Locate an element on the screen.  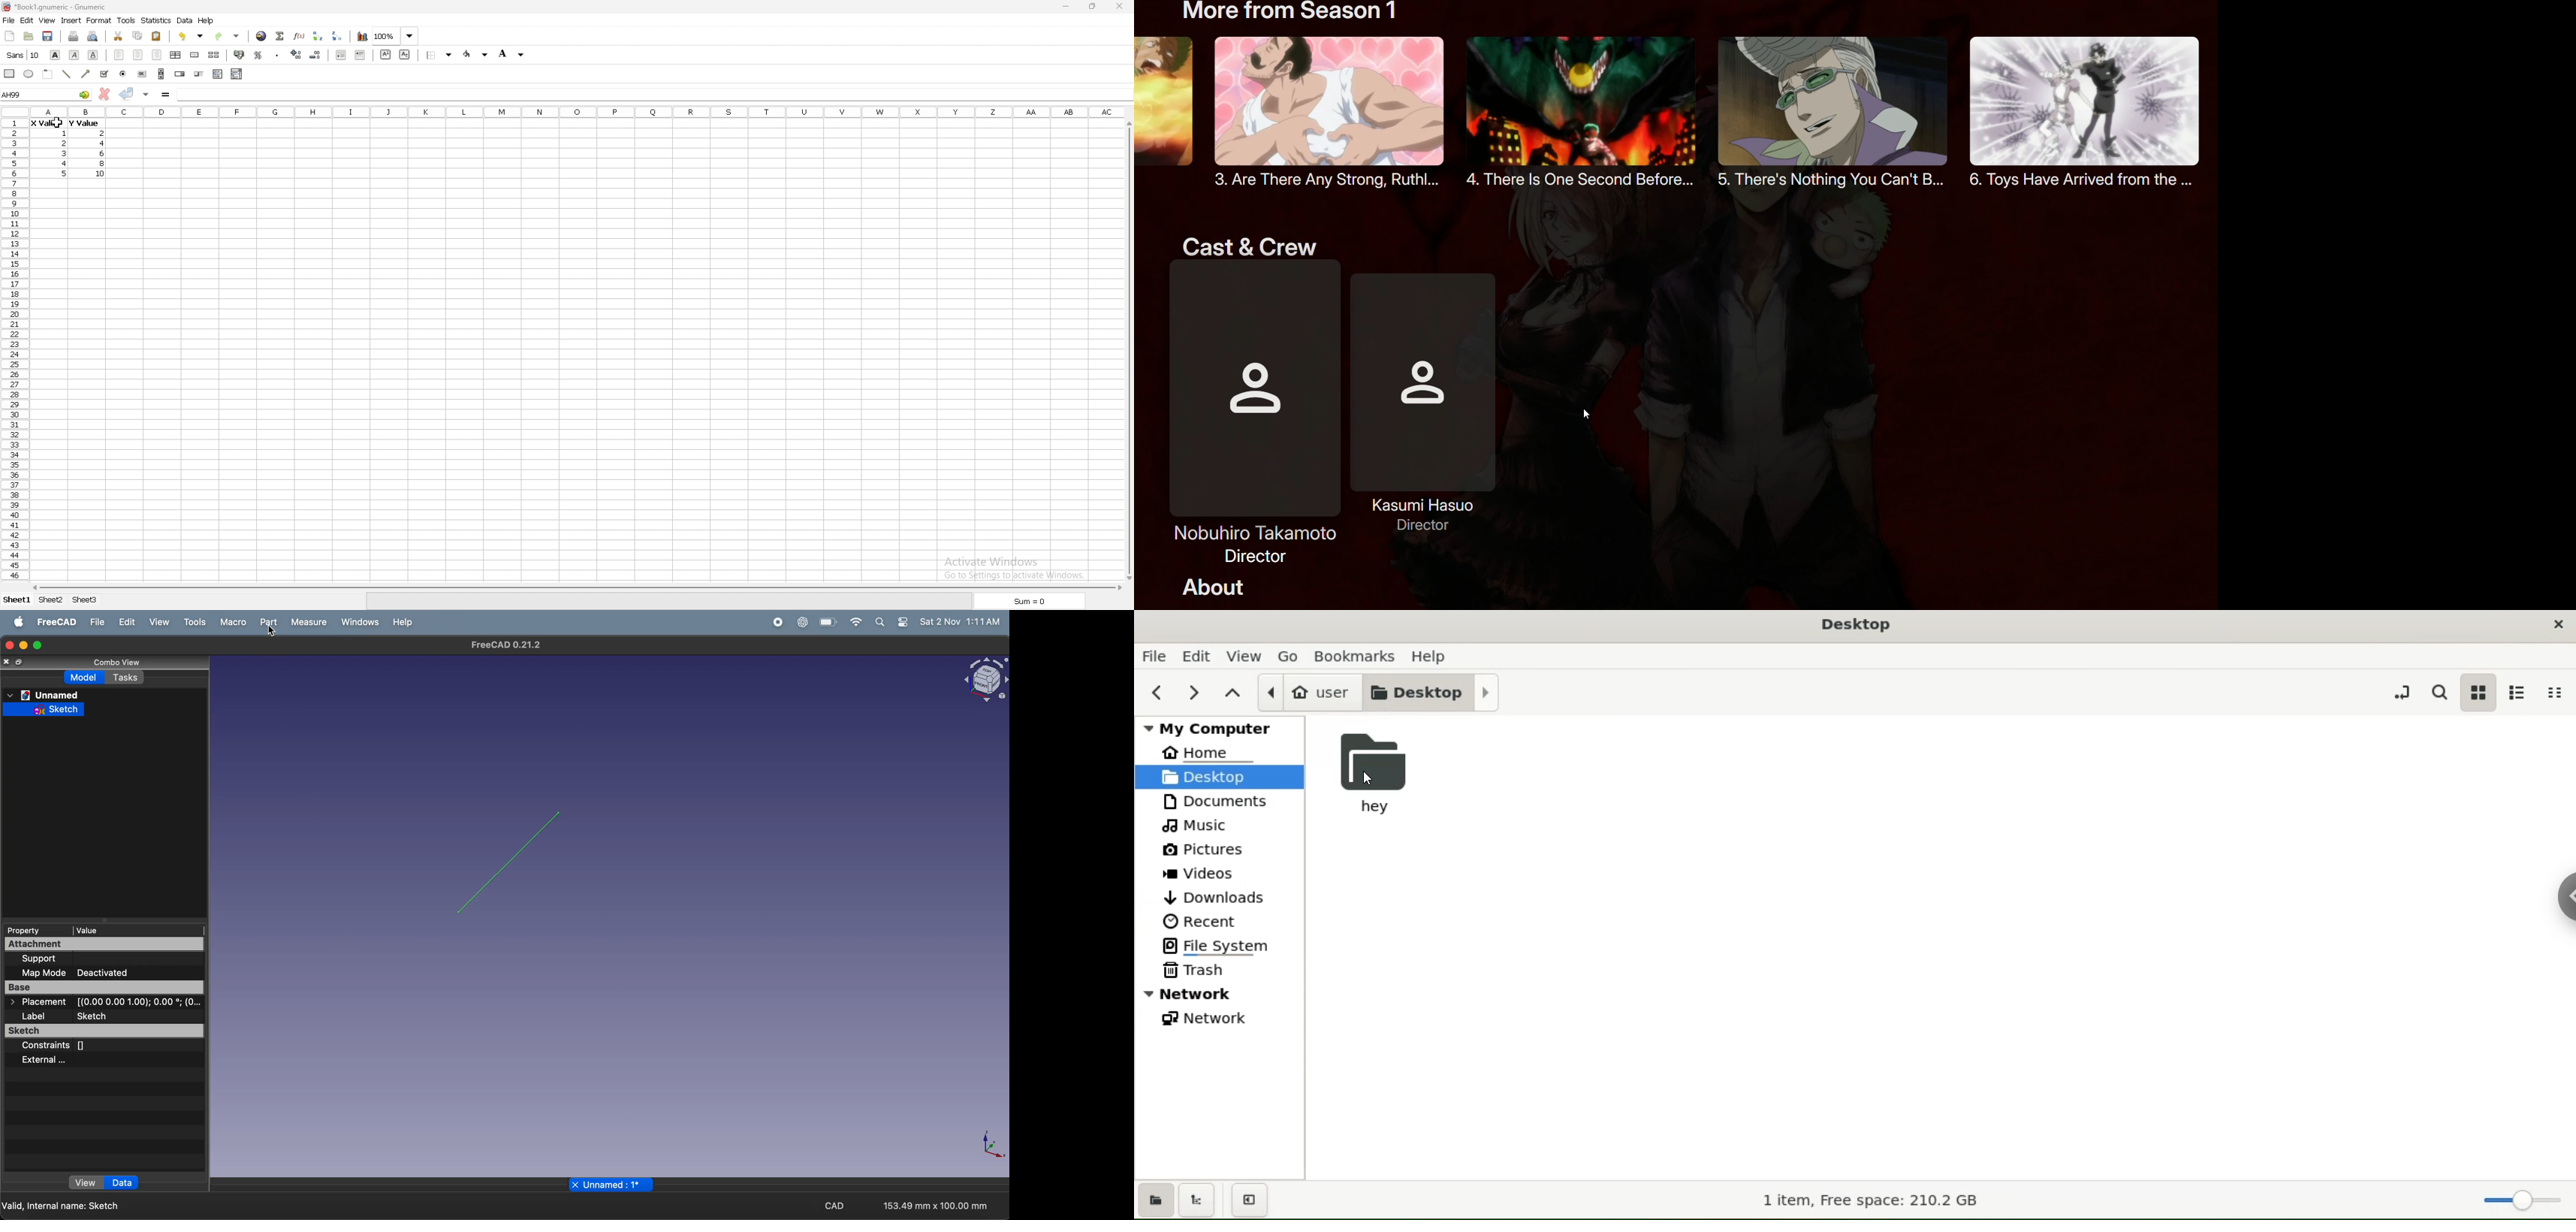
> Placement [(0.00 0.00 1.00); 0.00 °; (0... is located at coordinates (104, 1002).